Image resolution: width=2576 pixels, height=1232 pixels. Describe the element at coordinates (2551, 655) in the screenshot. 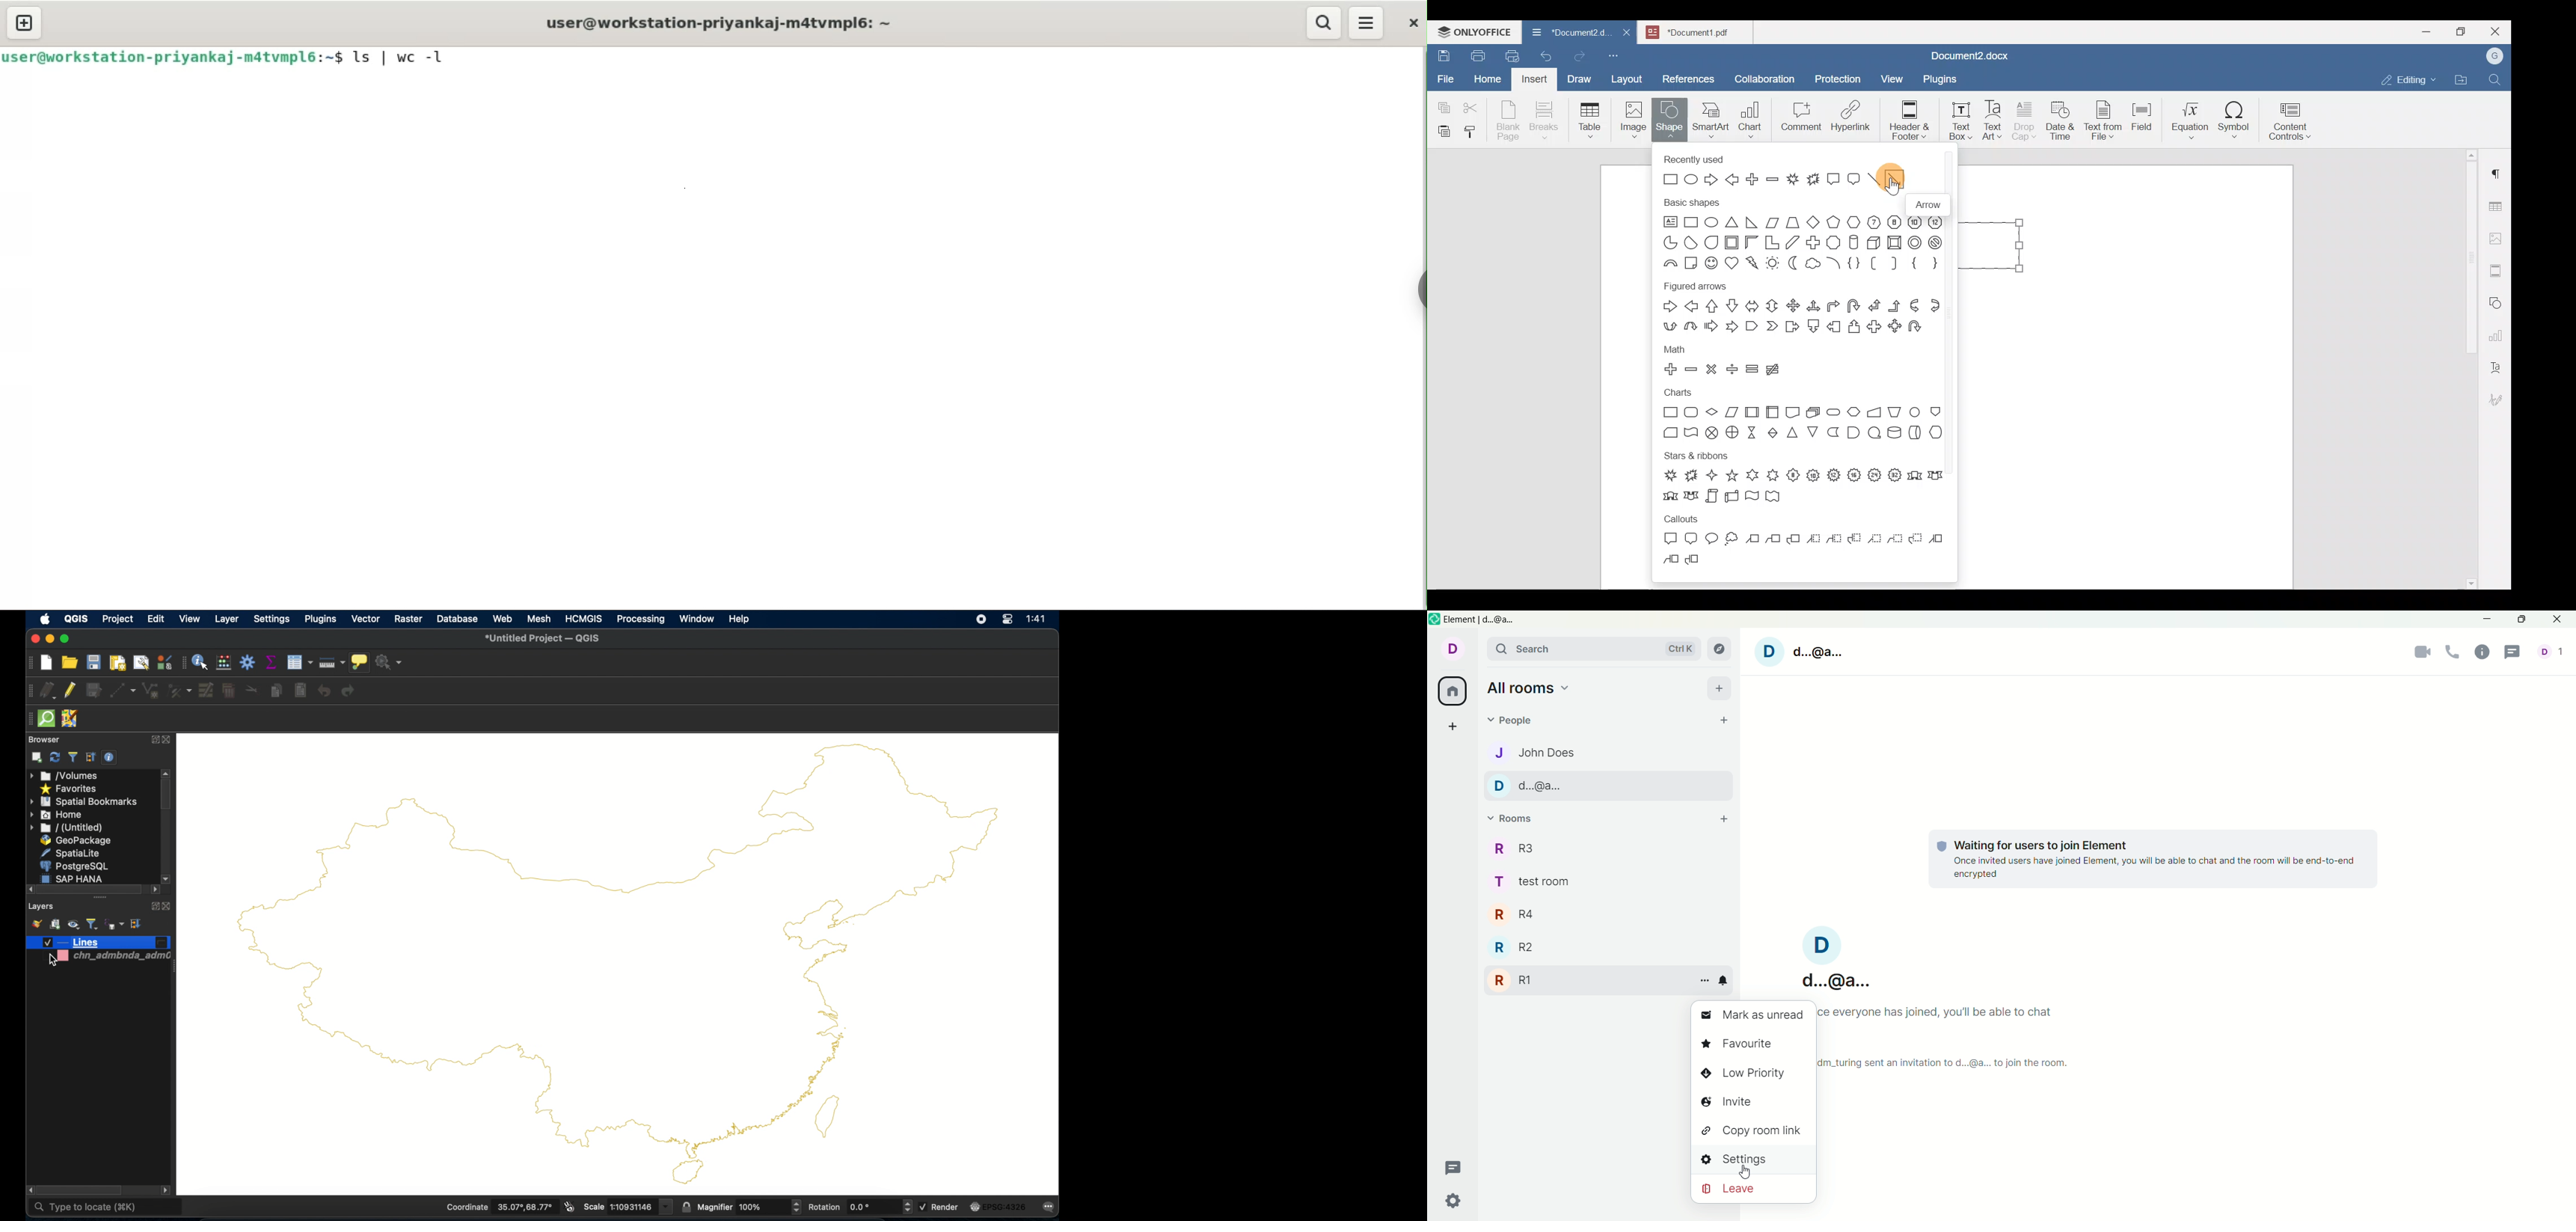

I see `d 1` at that location.